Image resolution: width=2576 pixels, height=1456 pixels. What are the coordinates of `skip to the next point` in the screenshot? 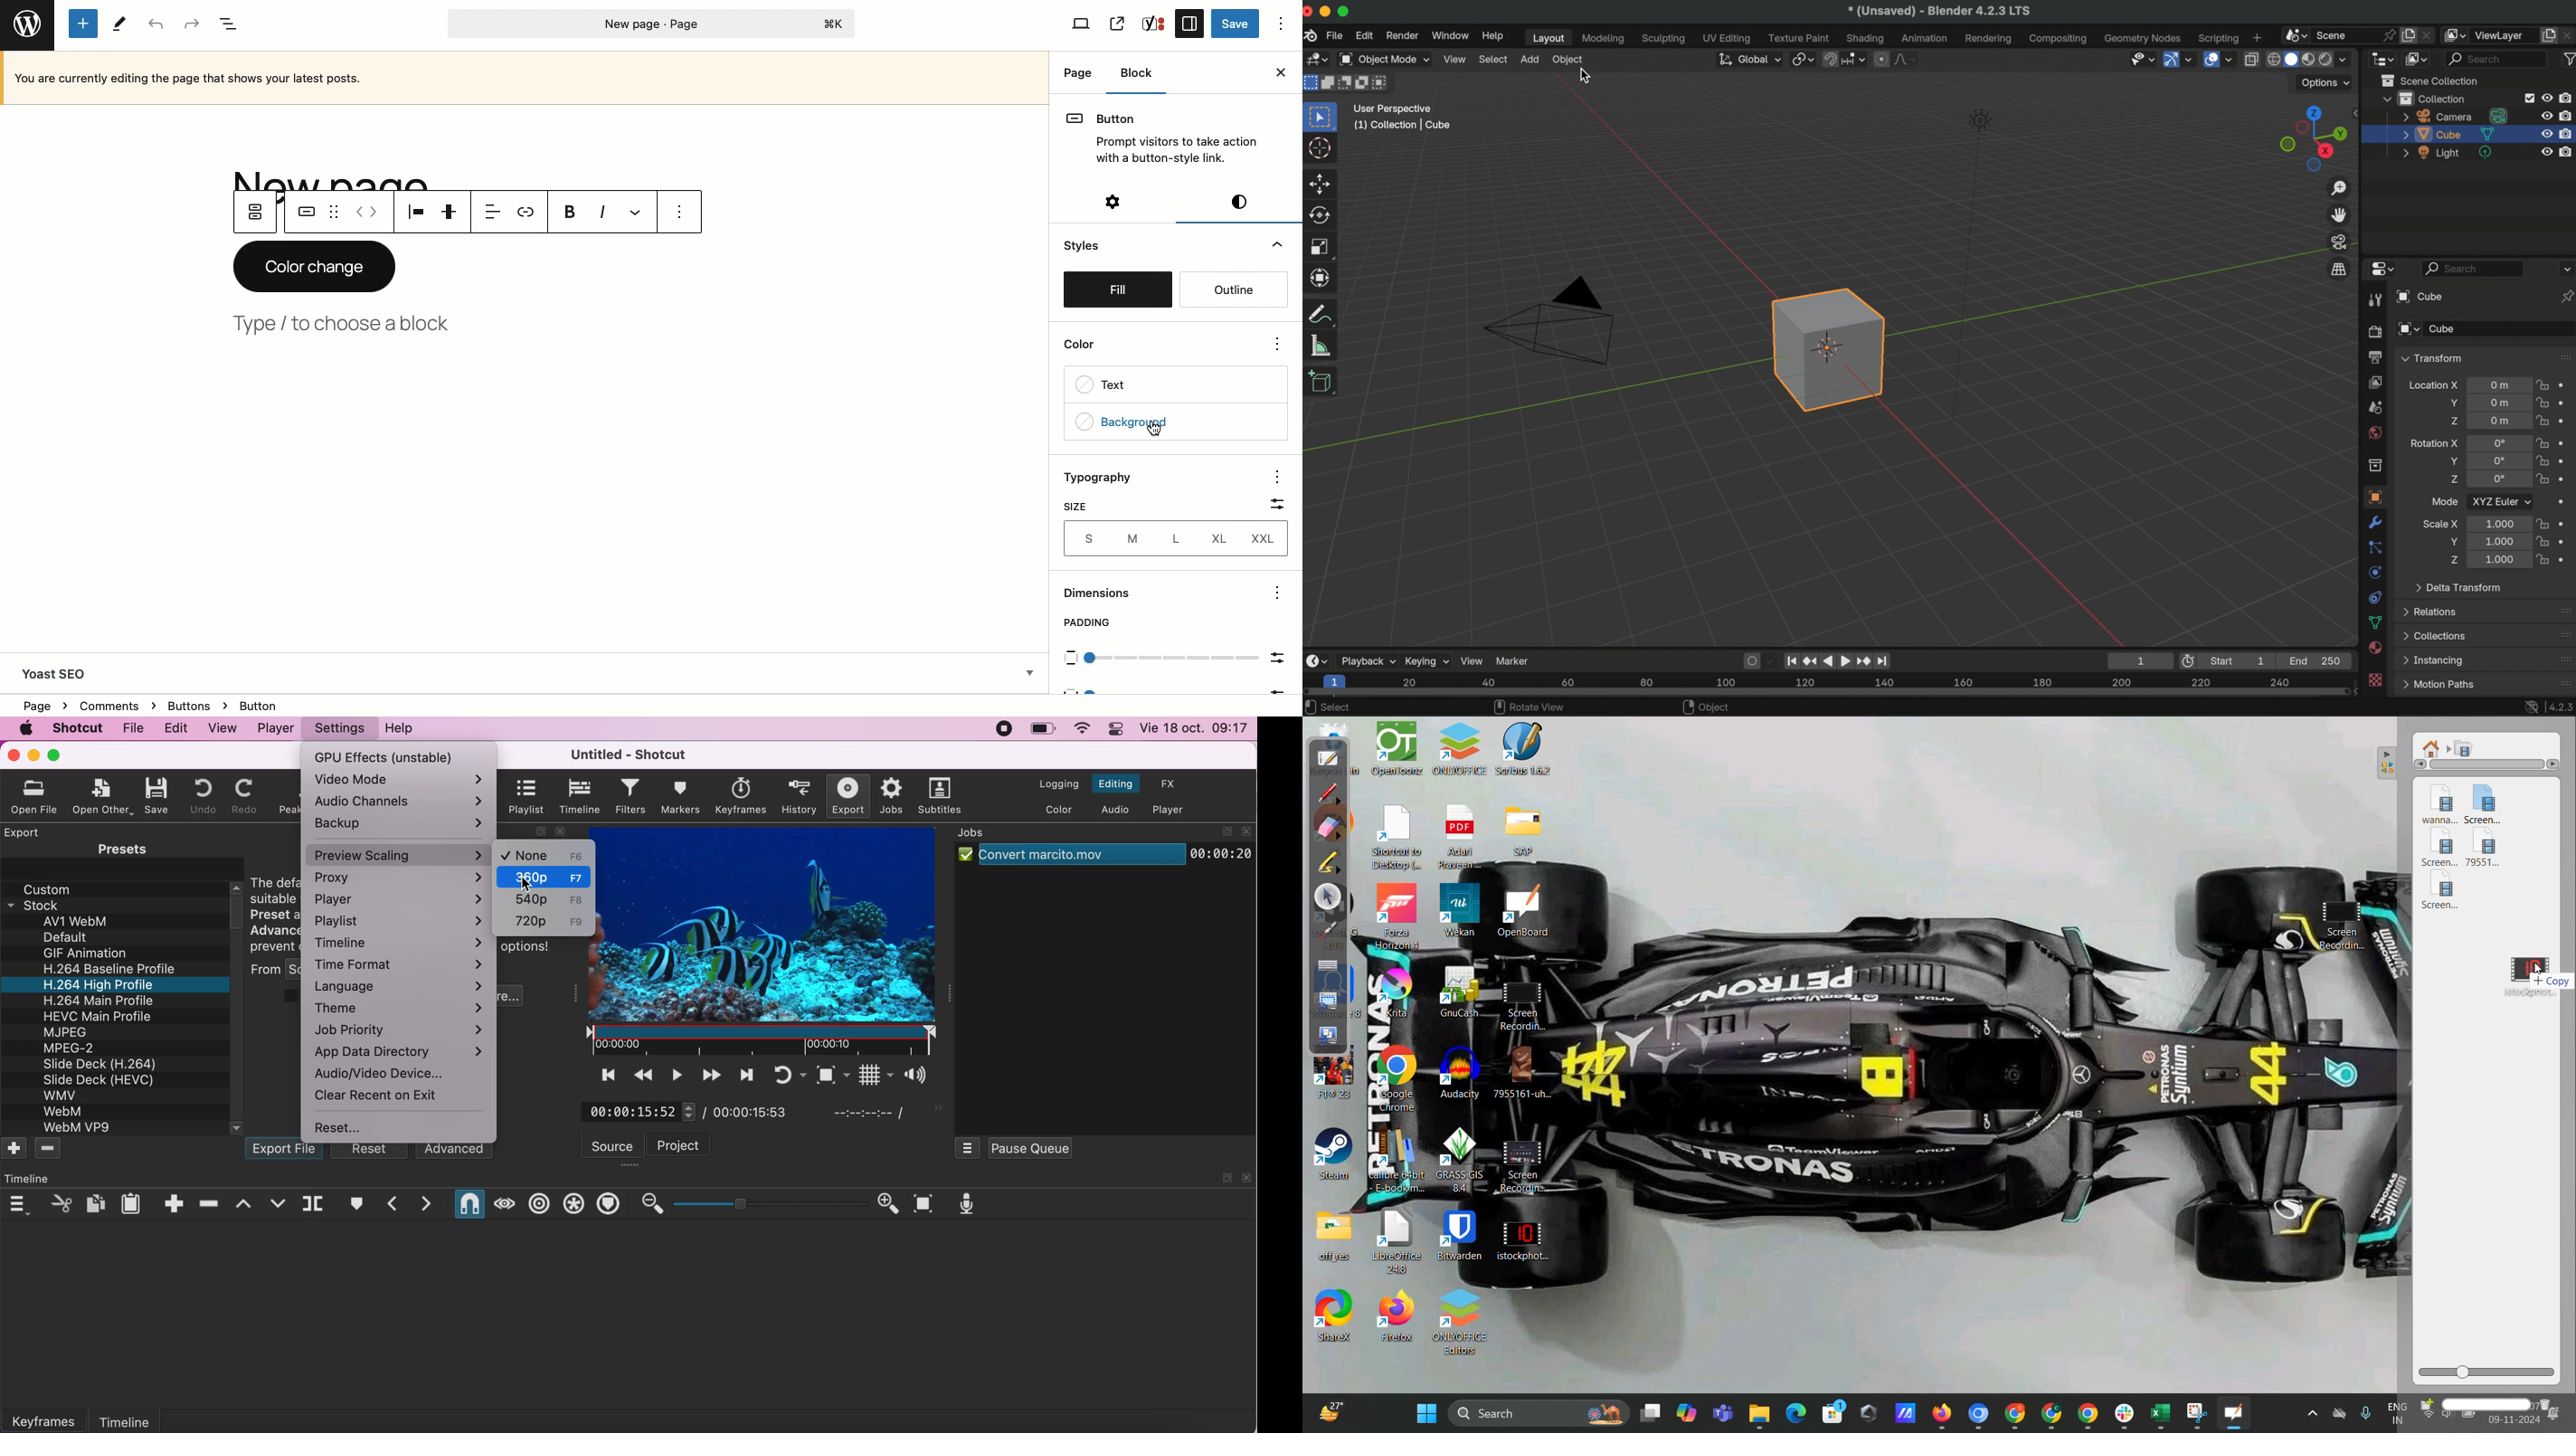 It's located at (745, 1074).